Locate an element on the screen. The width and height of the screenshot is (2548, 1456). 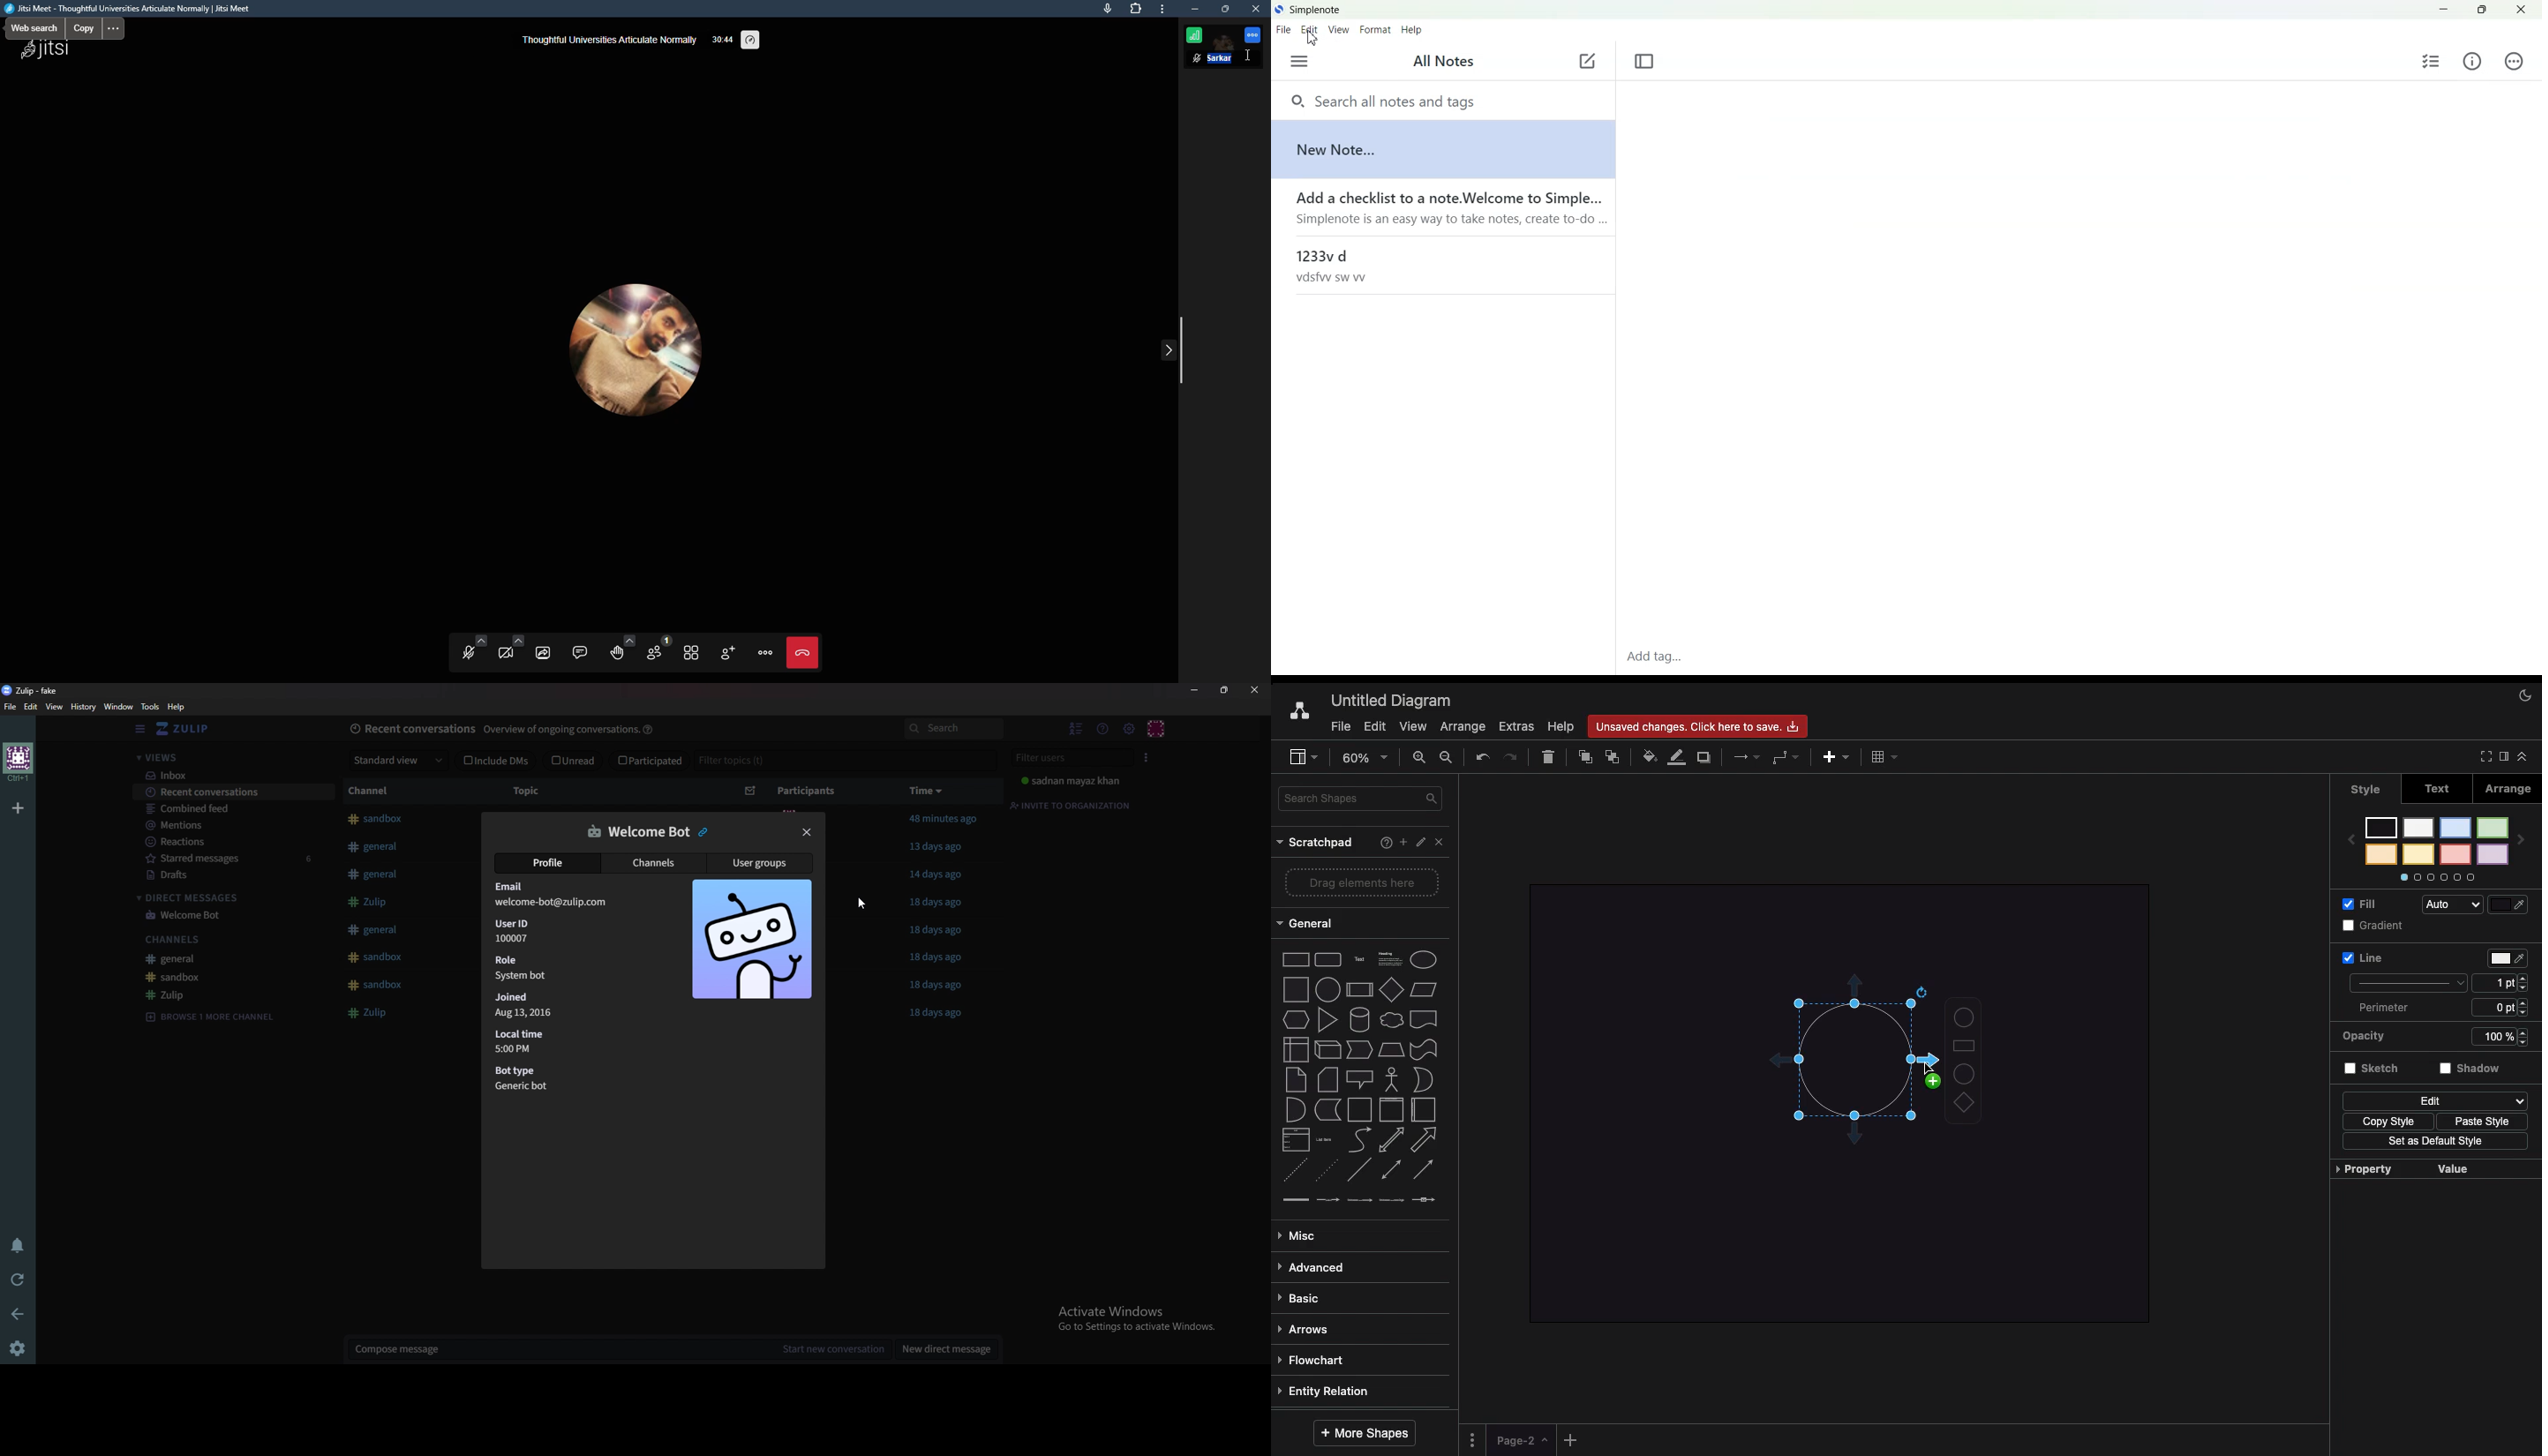
settings is located at coordinates (23, 1347).